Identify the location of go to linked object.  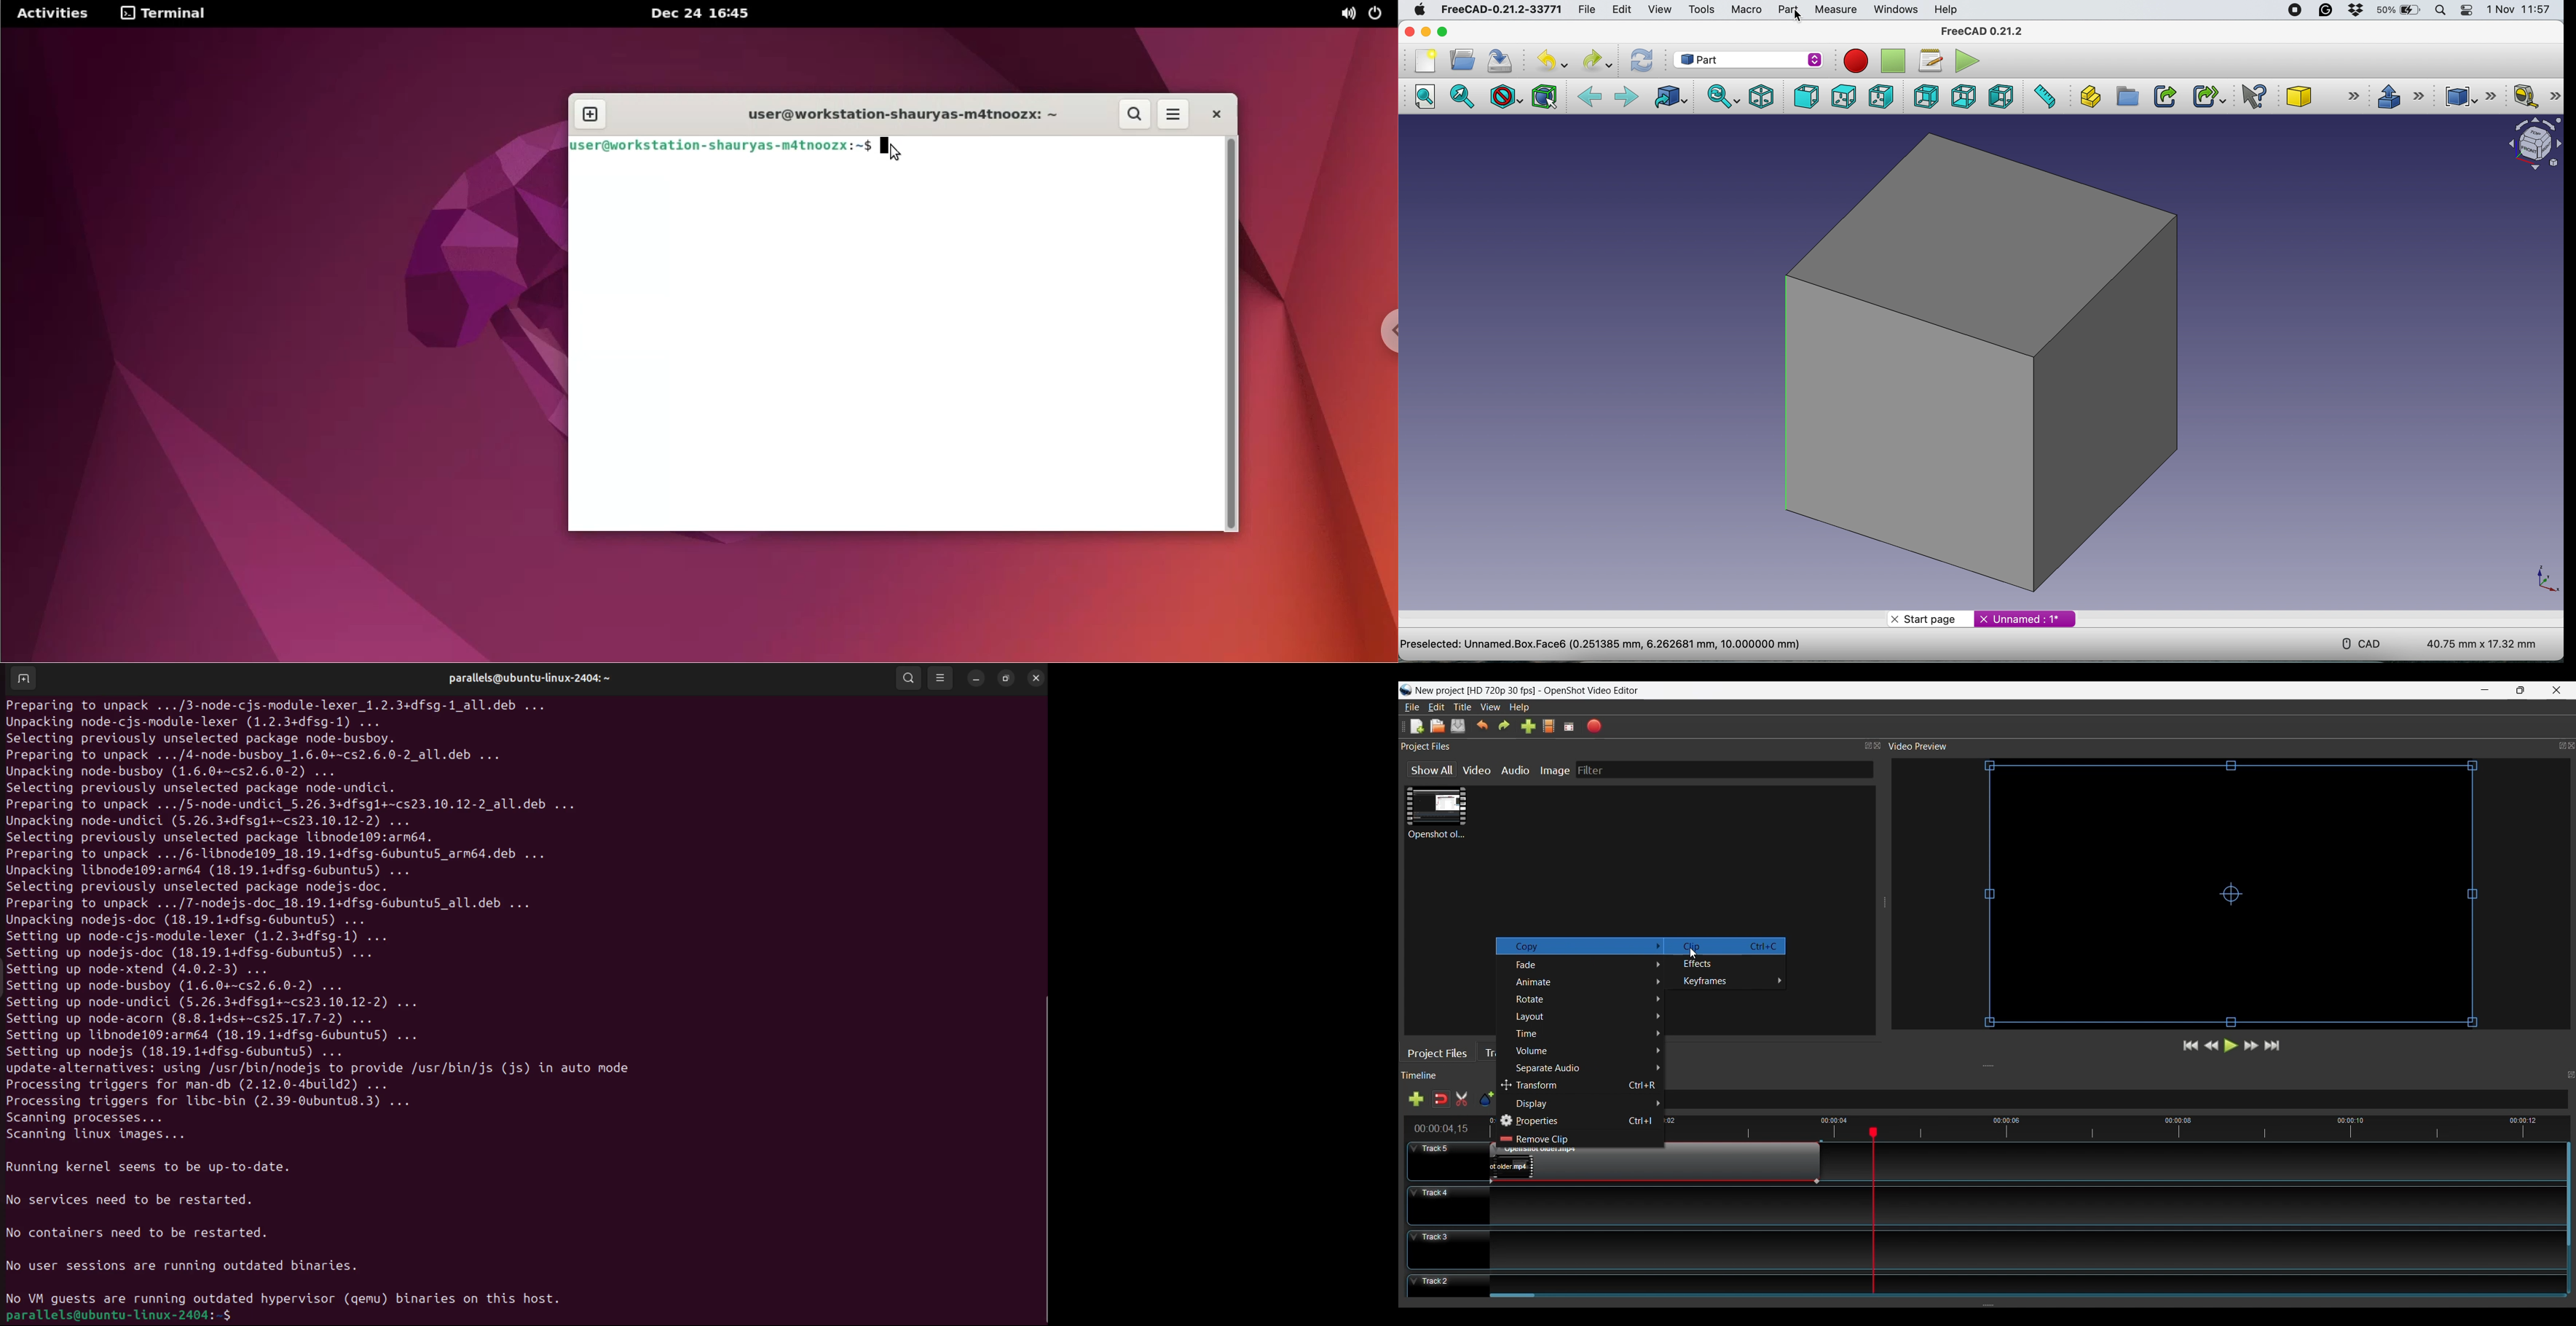
(1669, 98).